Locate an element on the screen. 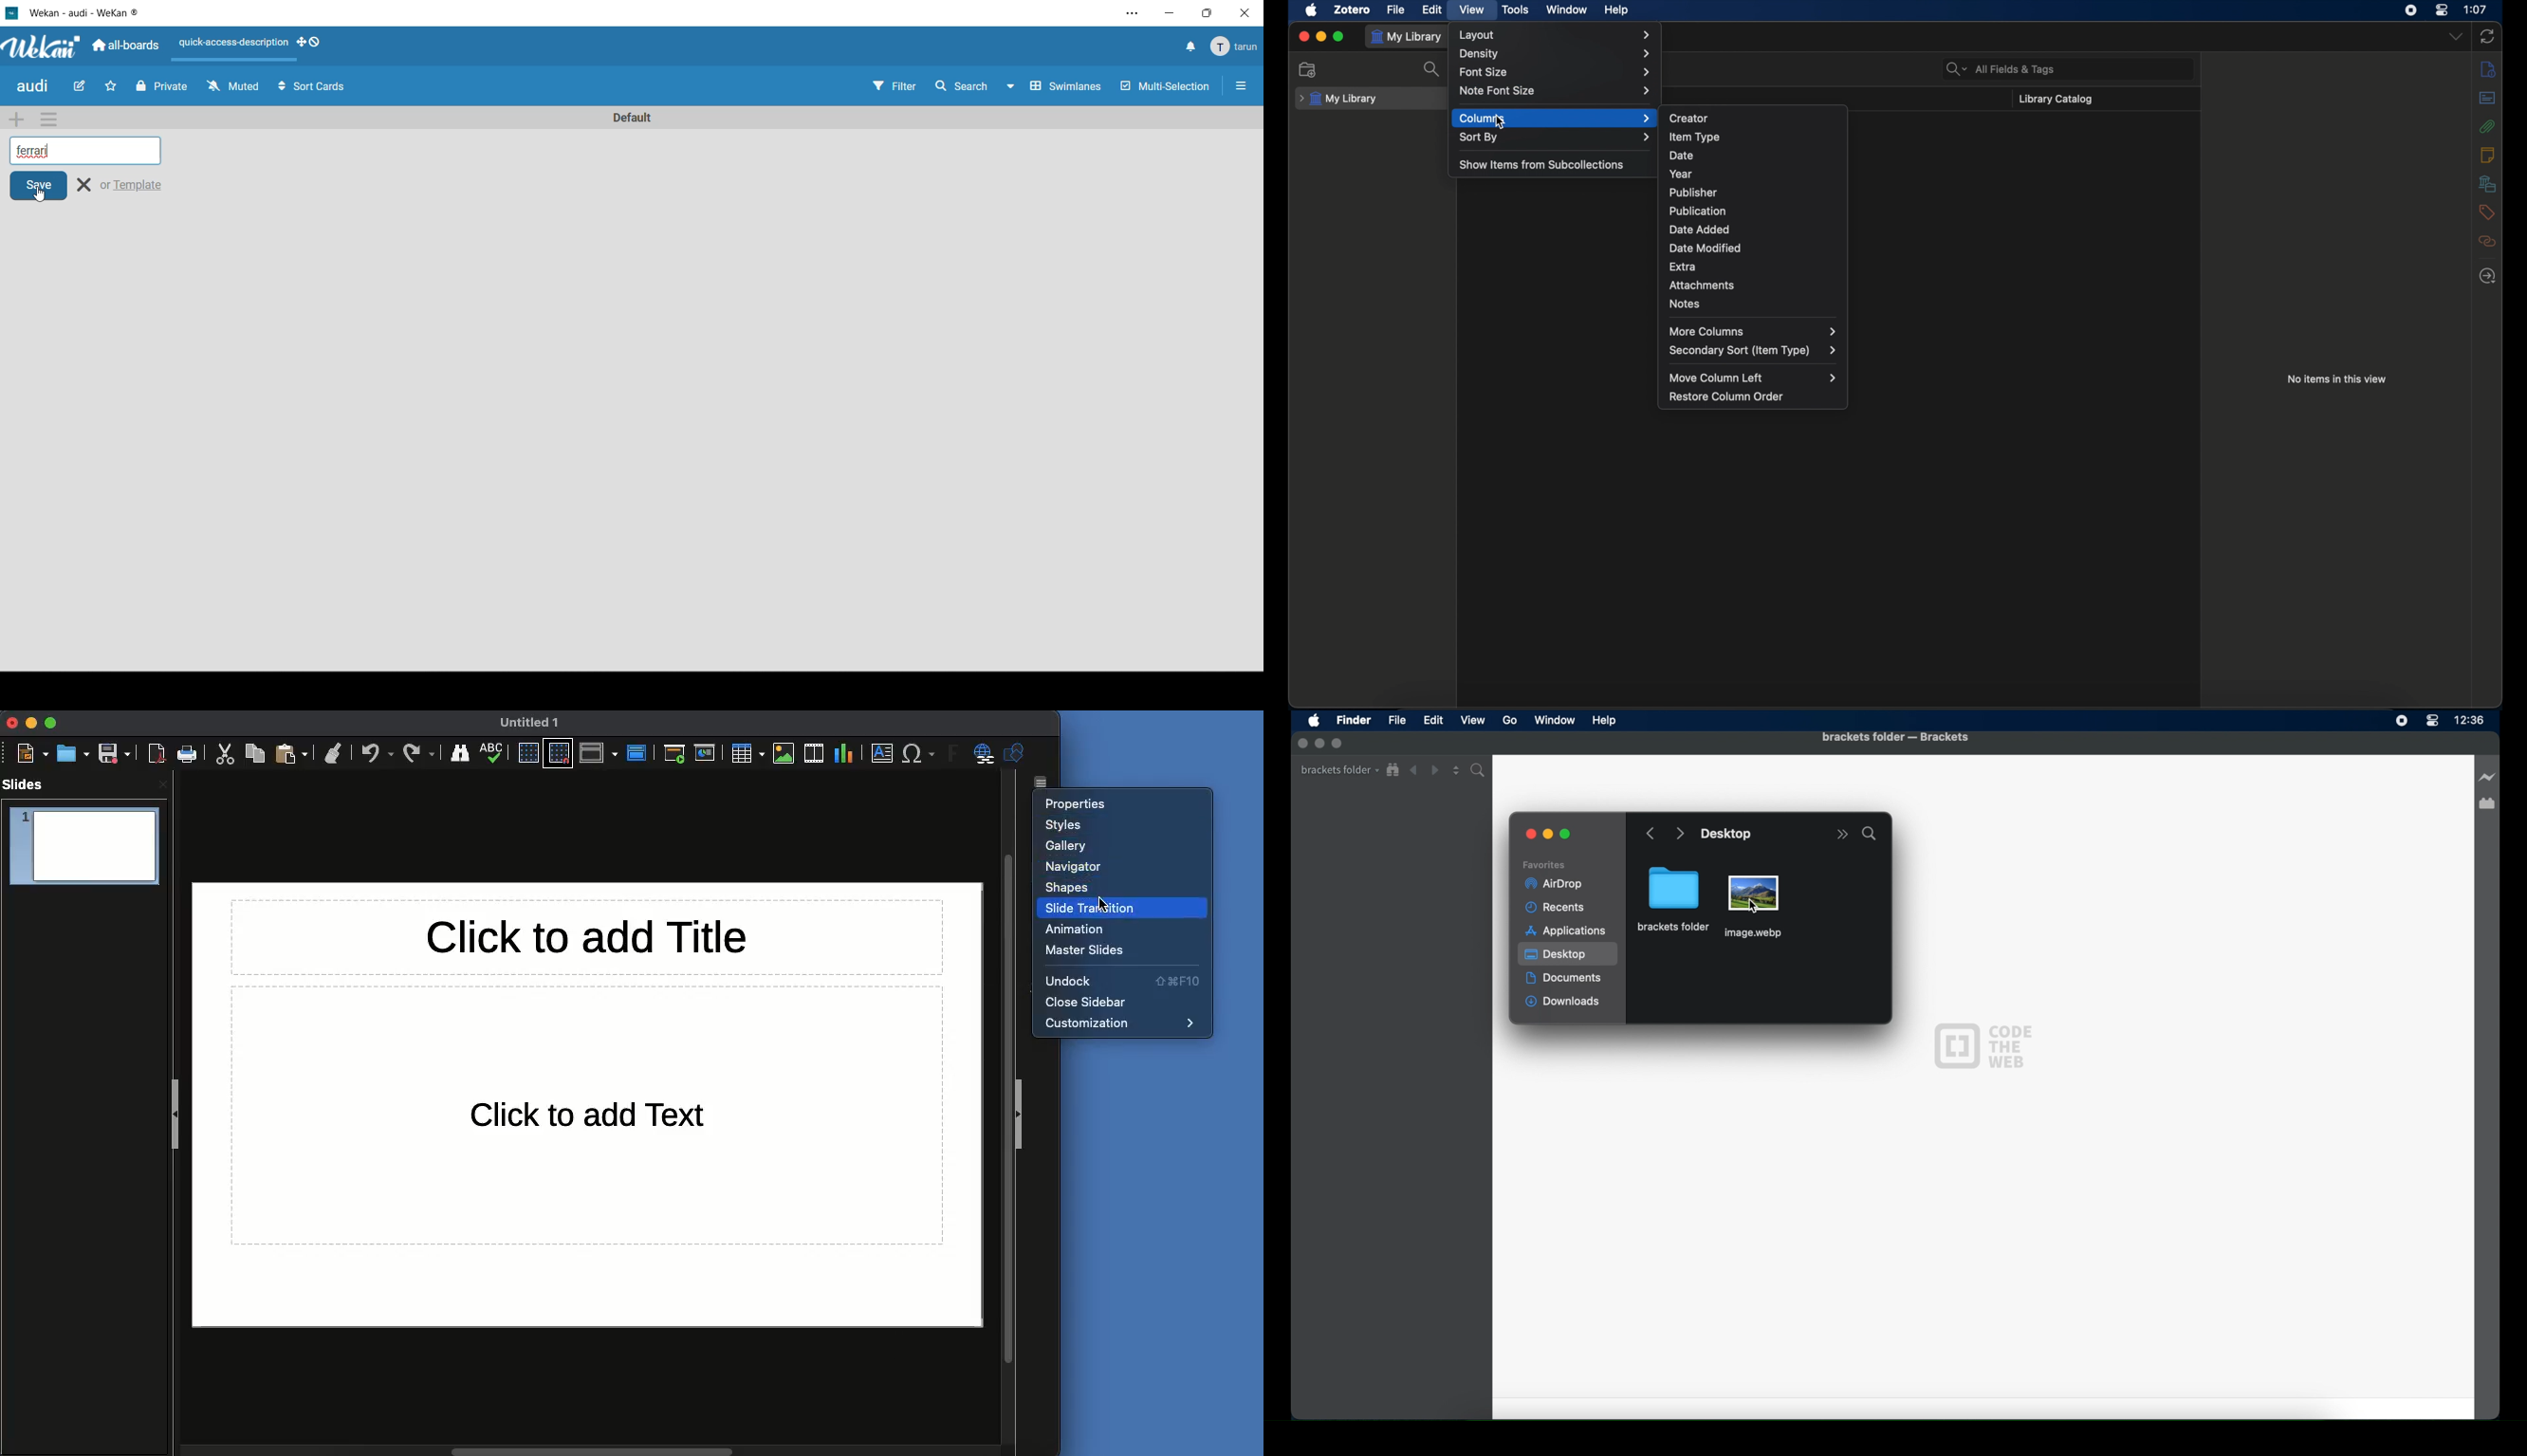 The width and height of the screenshot is (2548, 1456). maximize is located at coordinates (1567, 835).